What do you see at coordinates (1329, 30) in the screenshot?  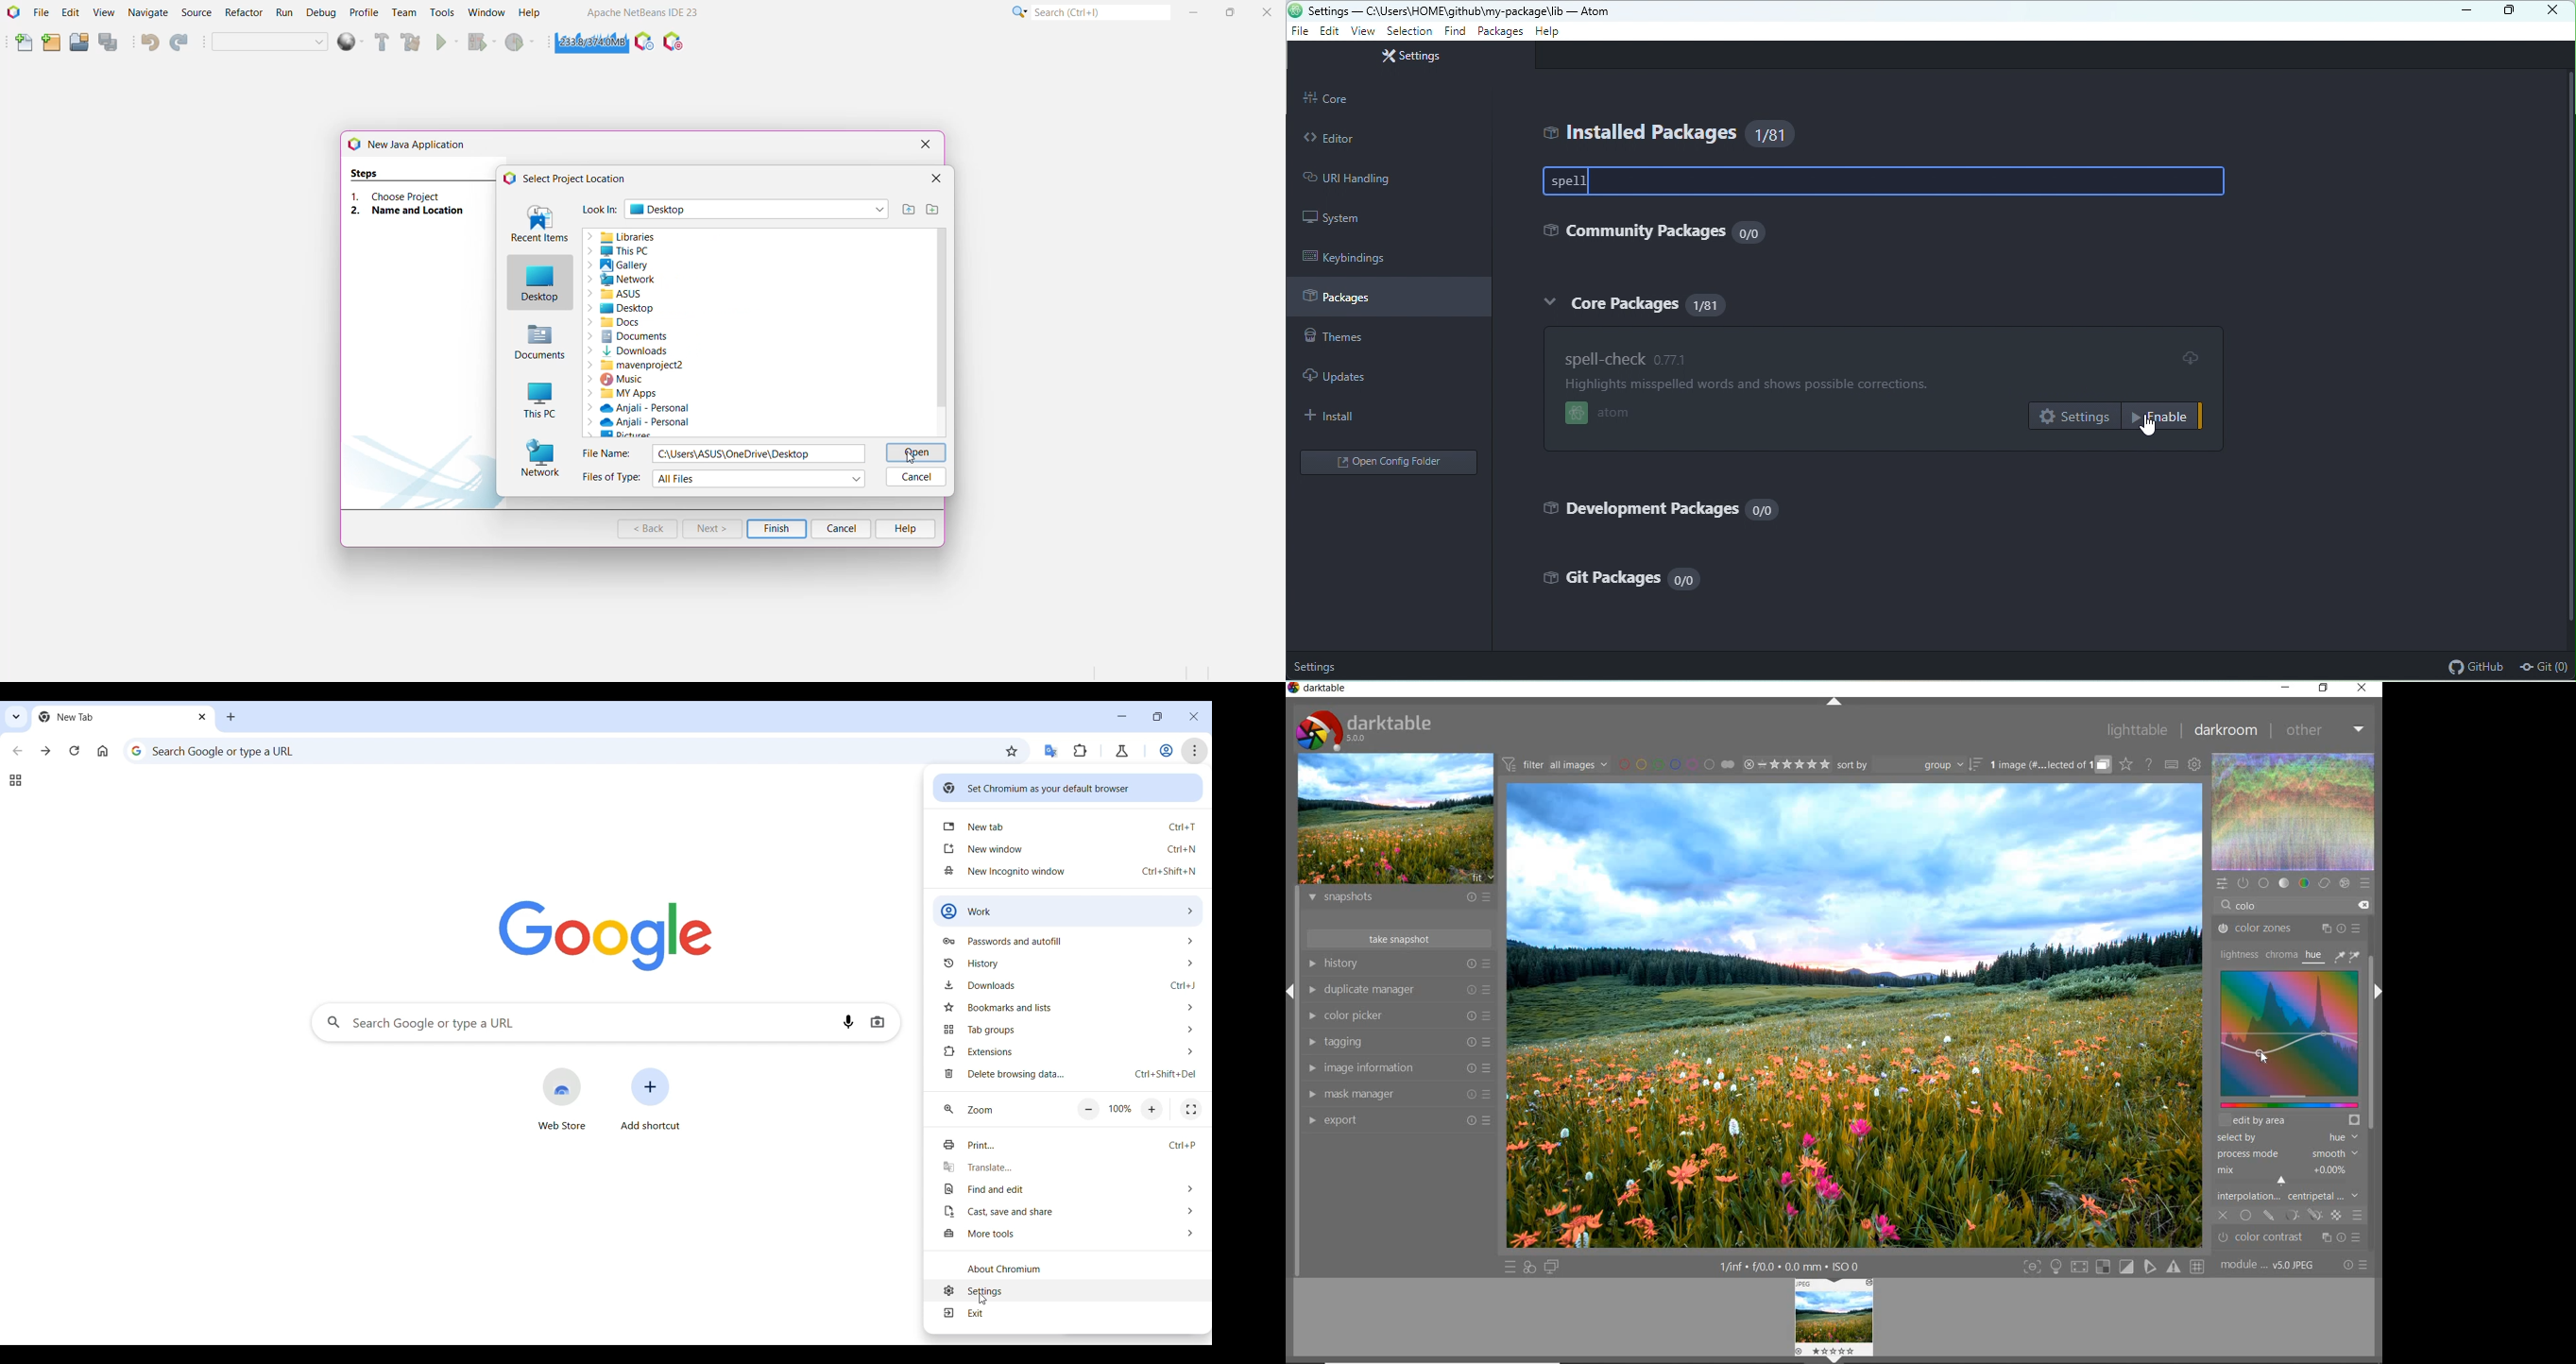 I see `edit` at bounding box center [1329, 30].